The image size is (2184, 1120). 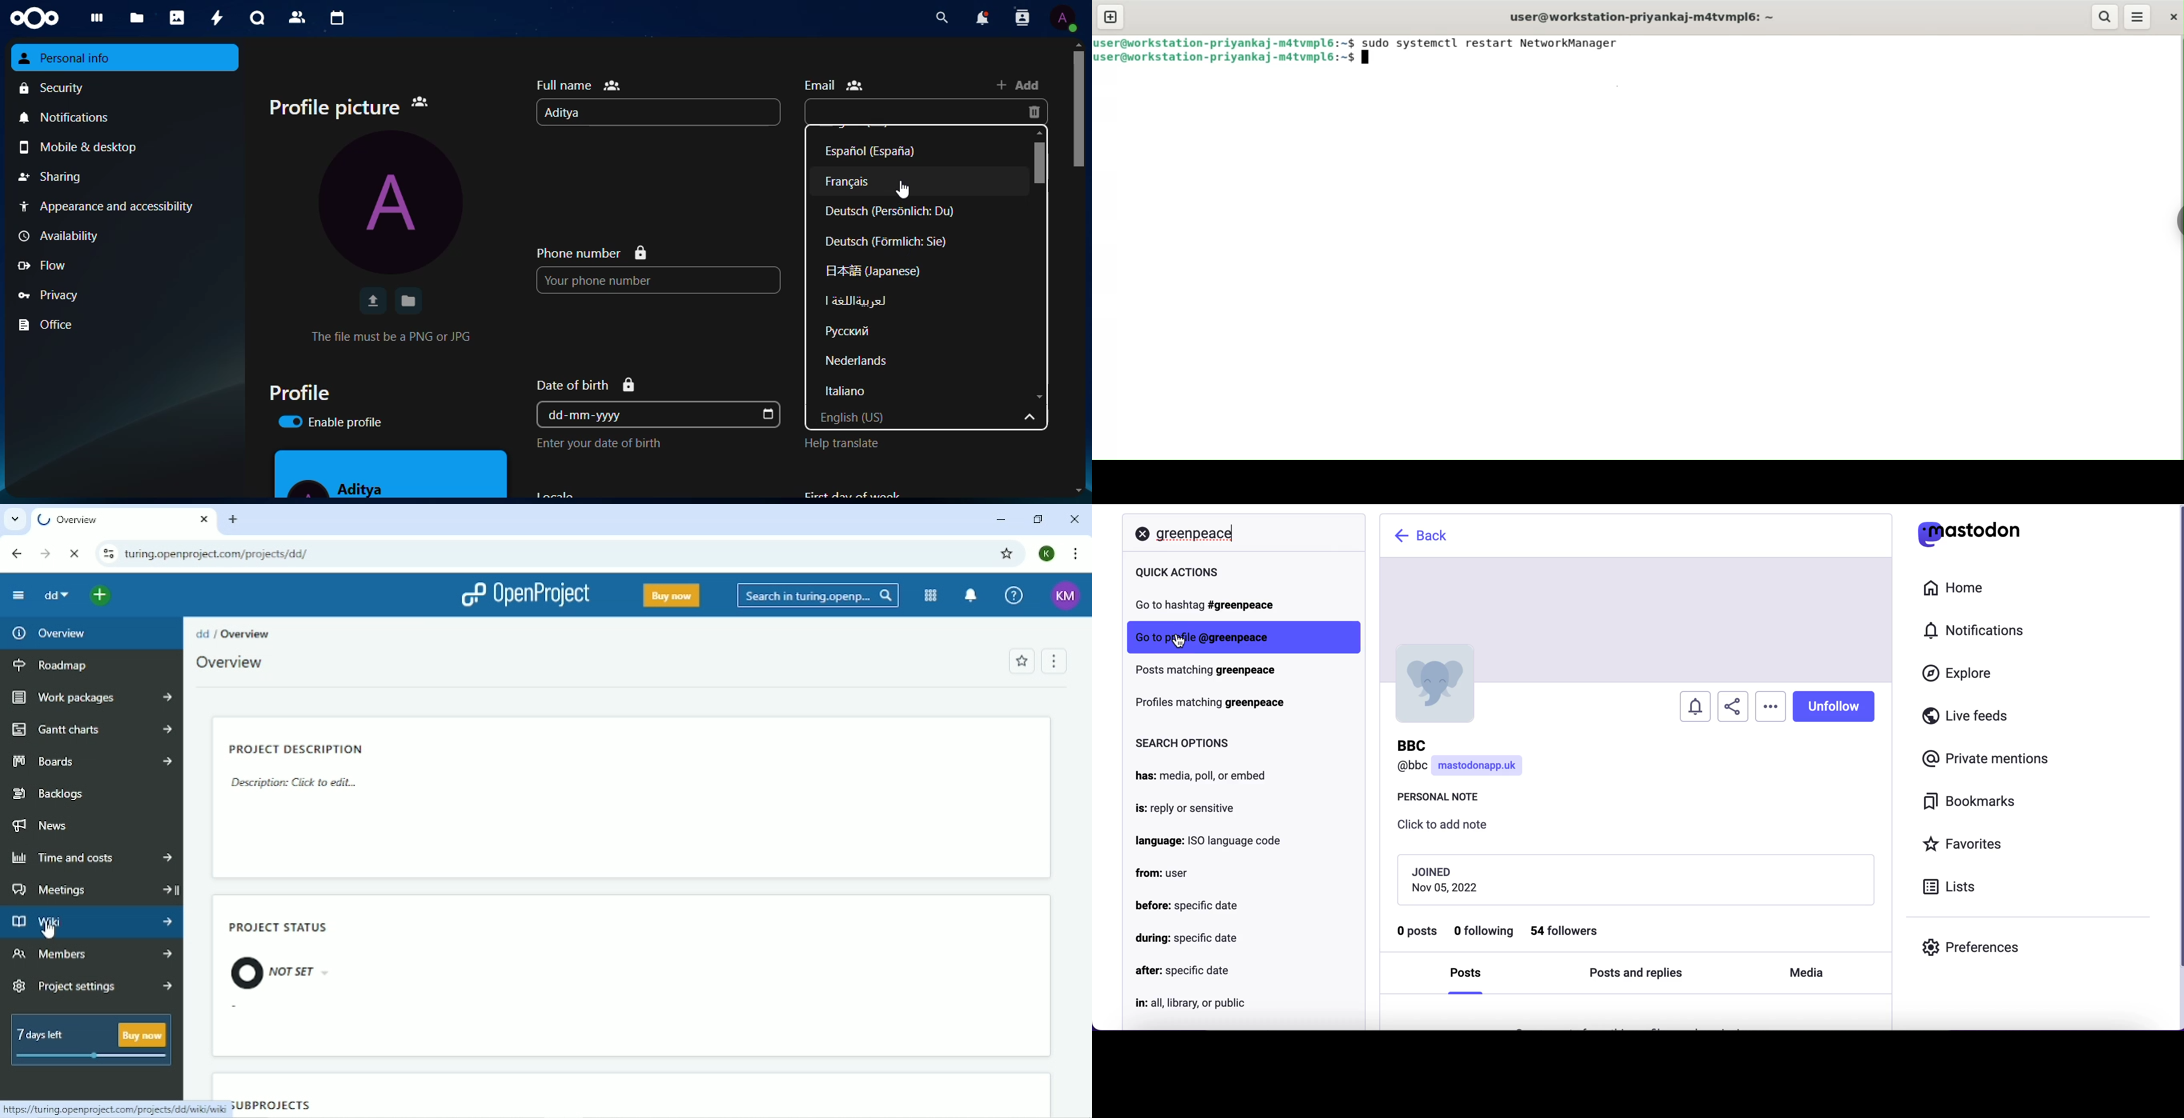 I want to click on files, so click(x=138, y=18).